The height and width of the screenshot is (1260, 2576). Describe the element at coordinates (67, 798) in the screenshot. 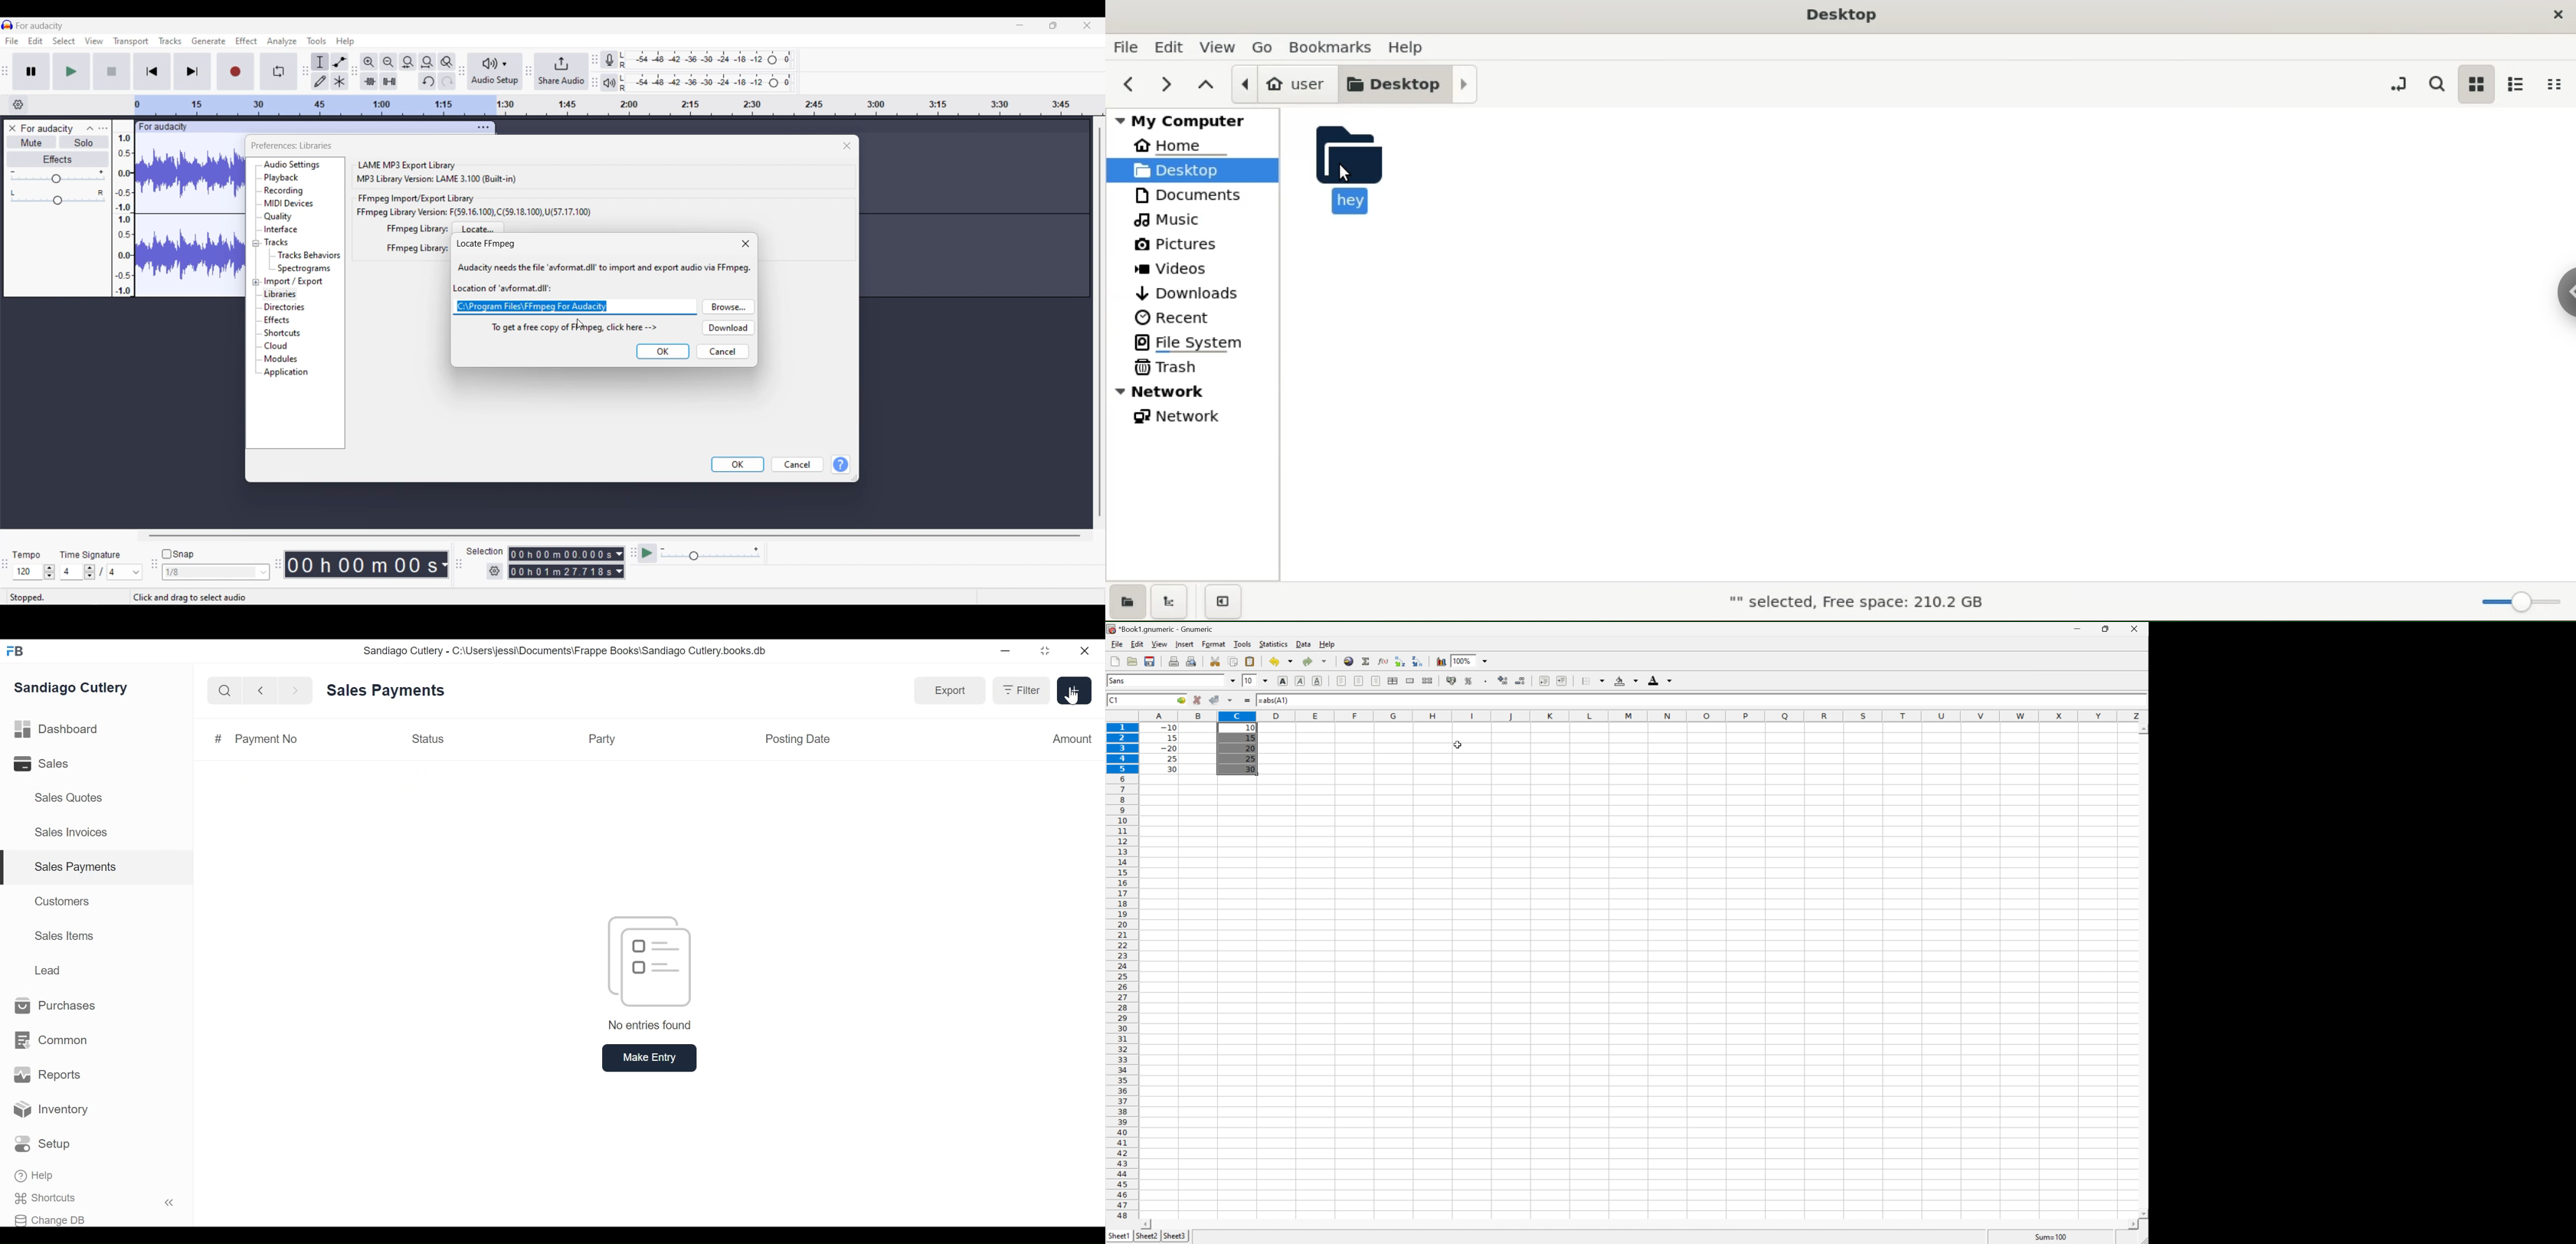

I see `Sales Quotes` at that location.